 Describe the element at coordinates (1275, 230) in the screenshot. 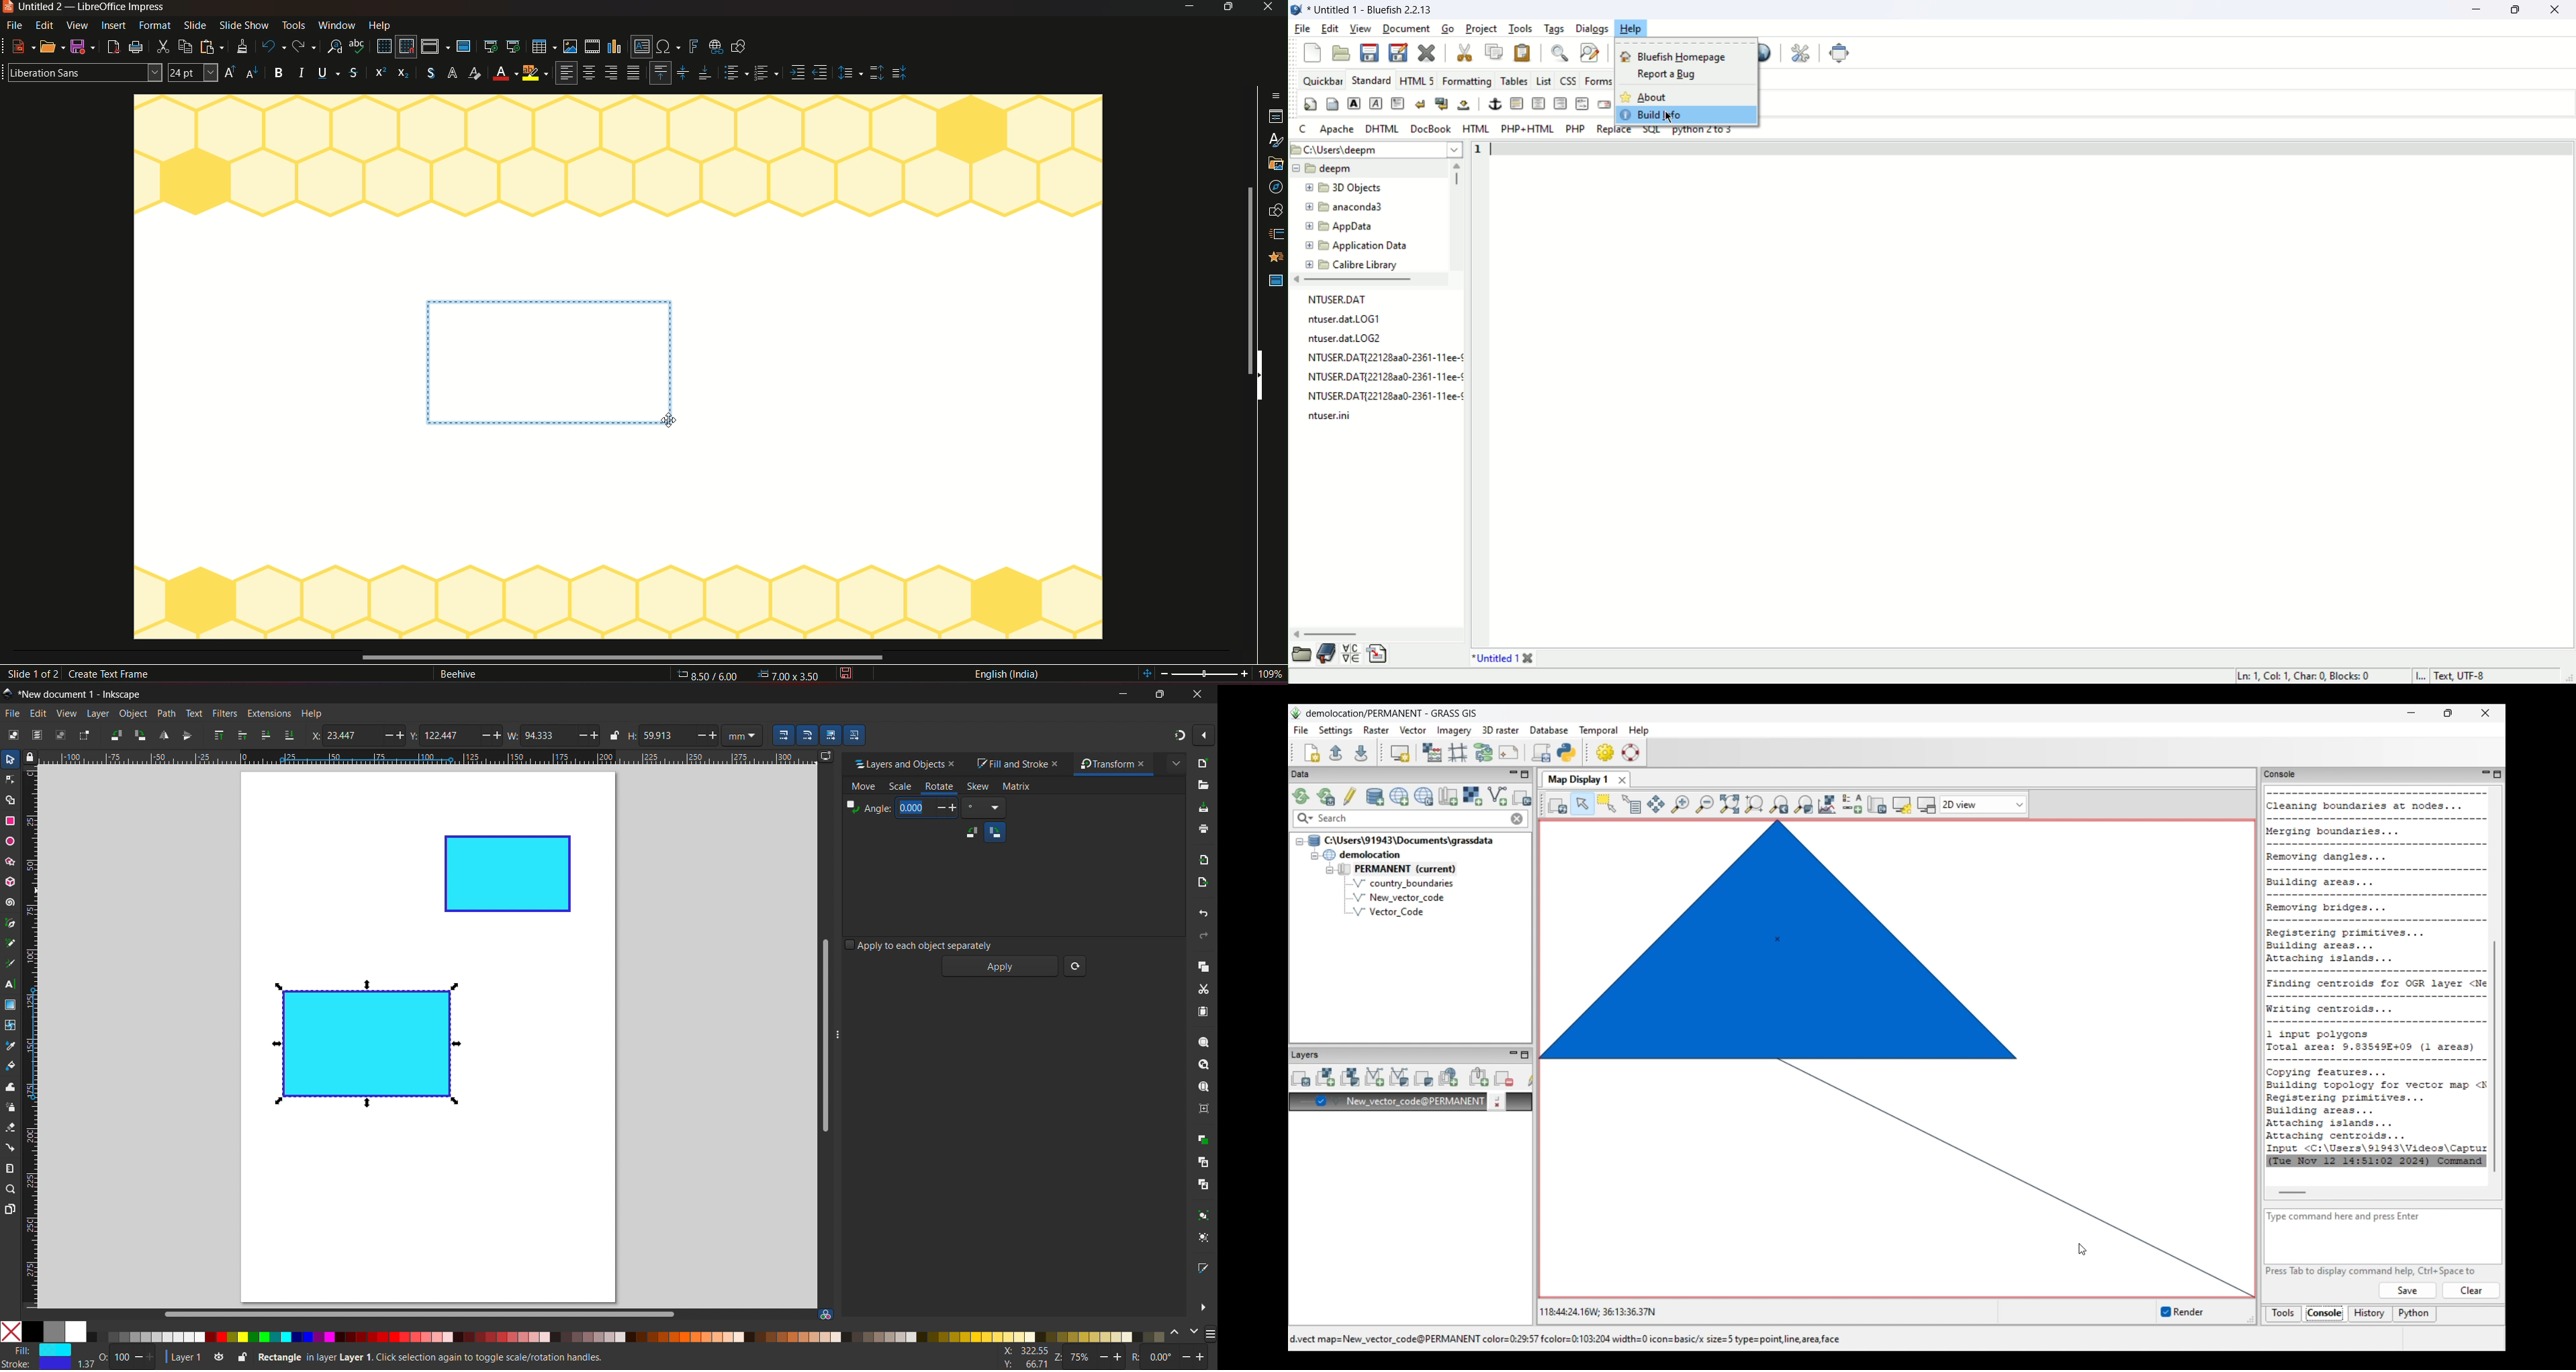

I see `animation` at that location.